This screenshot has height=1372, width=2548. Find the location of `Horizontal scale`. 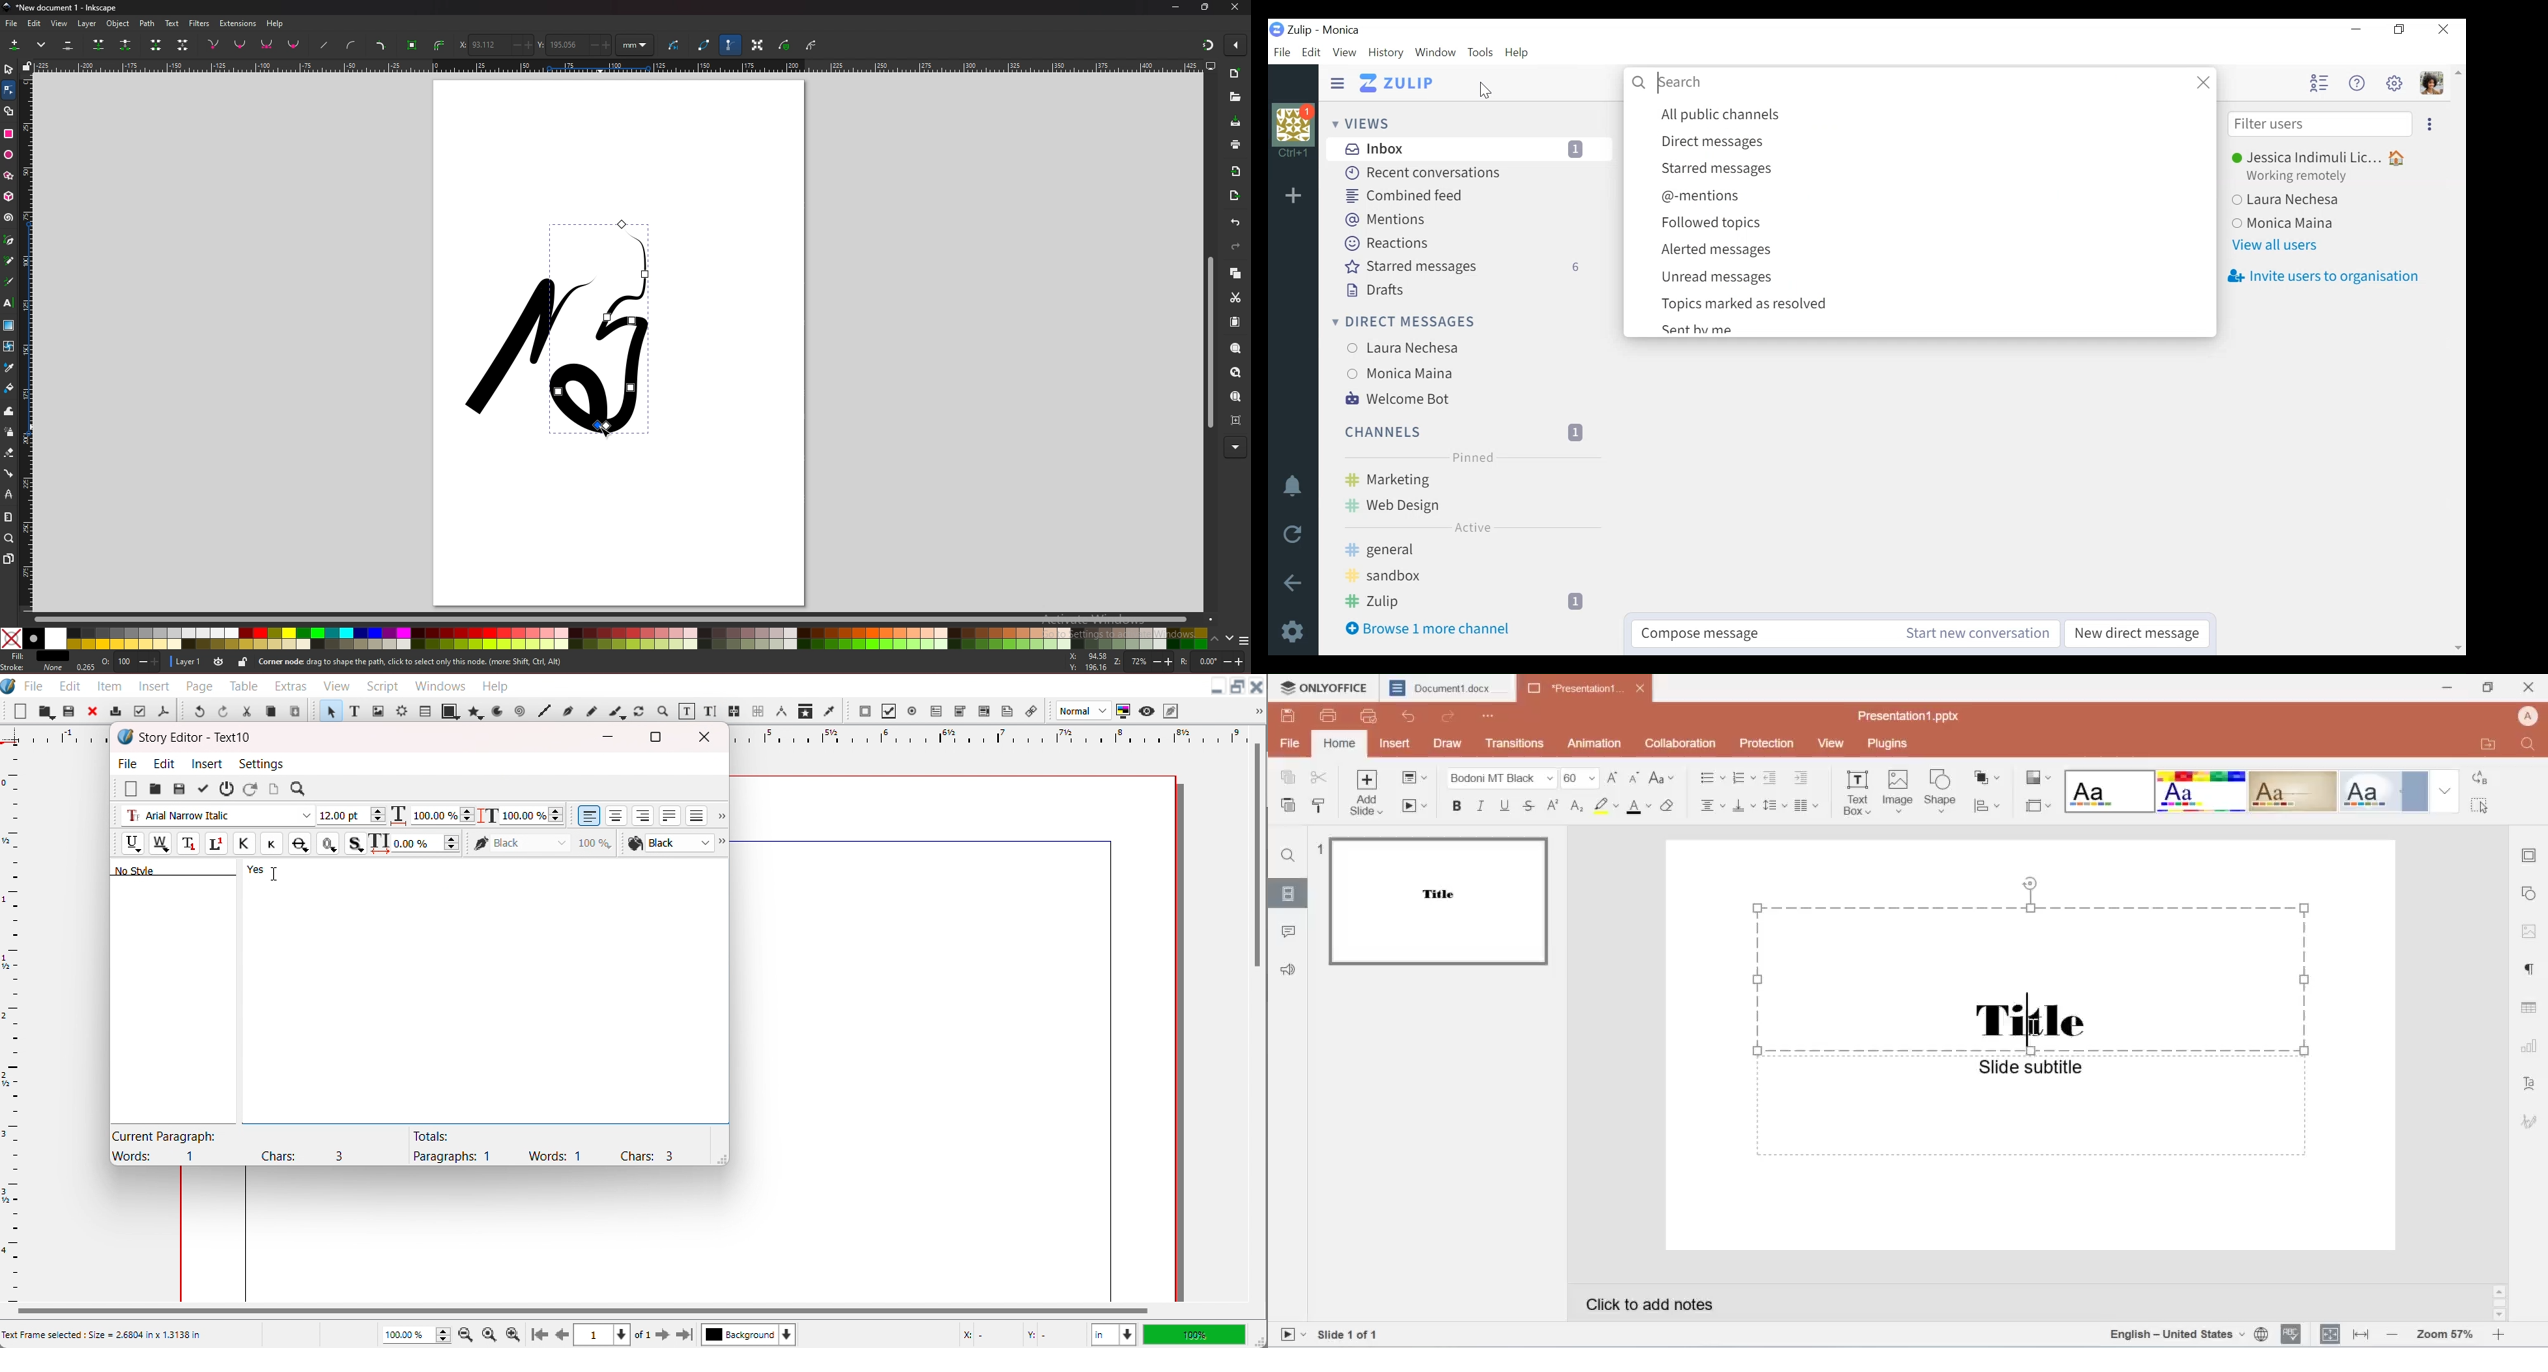

Horizontal scale is located at coordinates (985, 735).